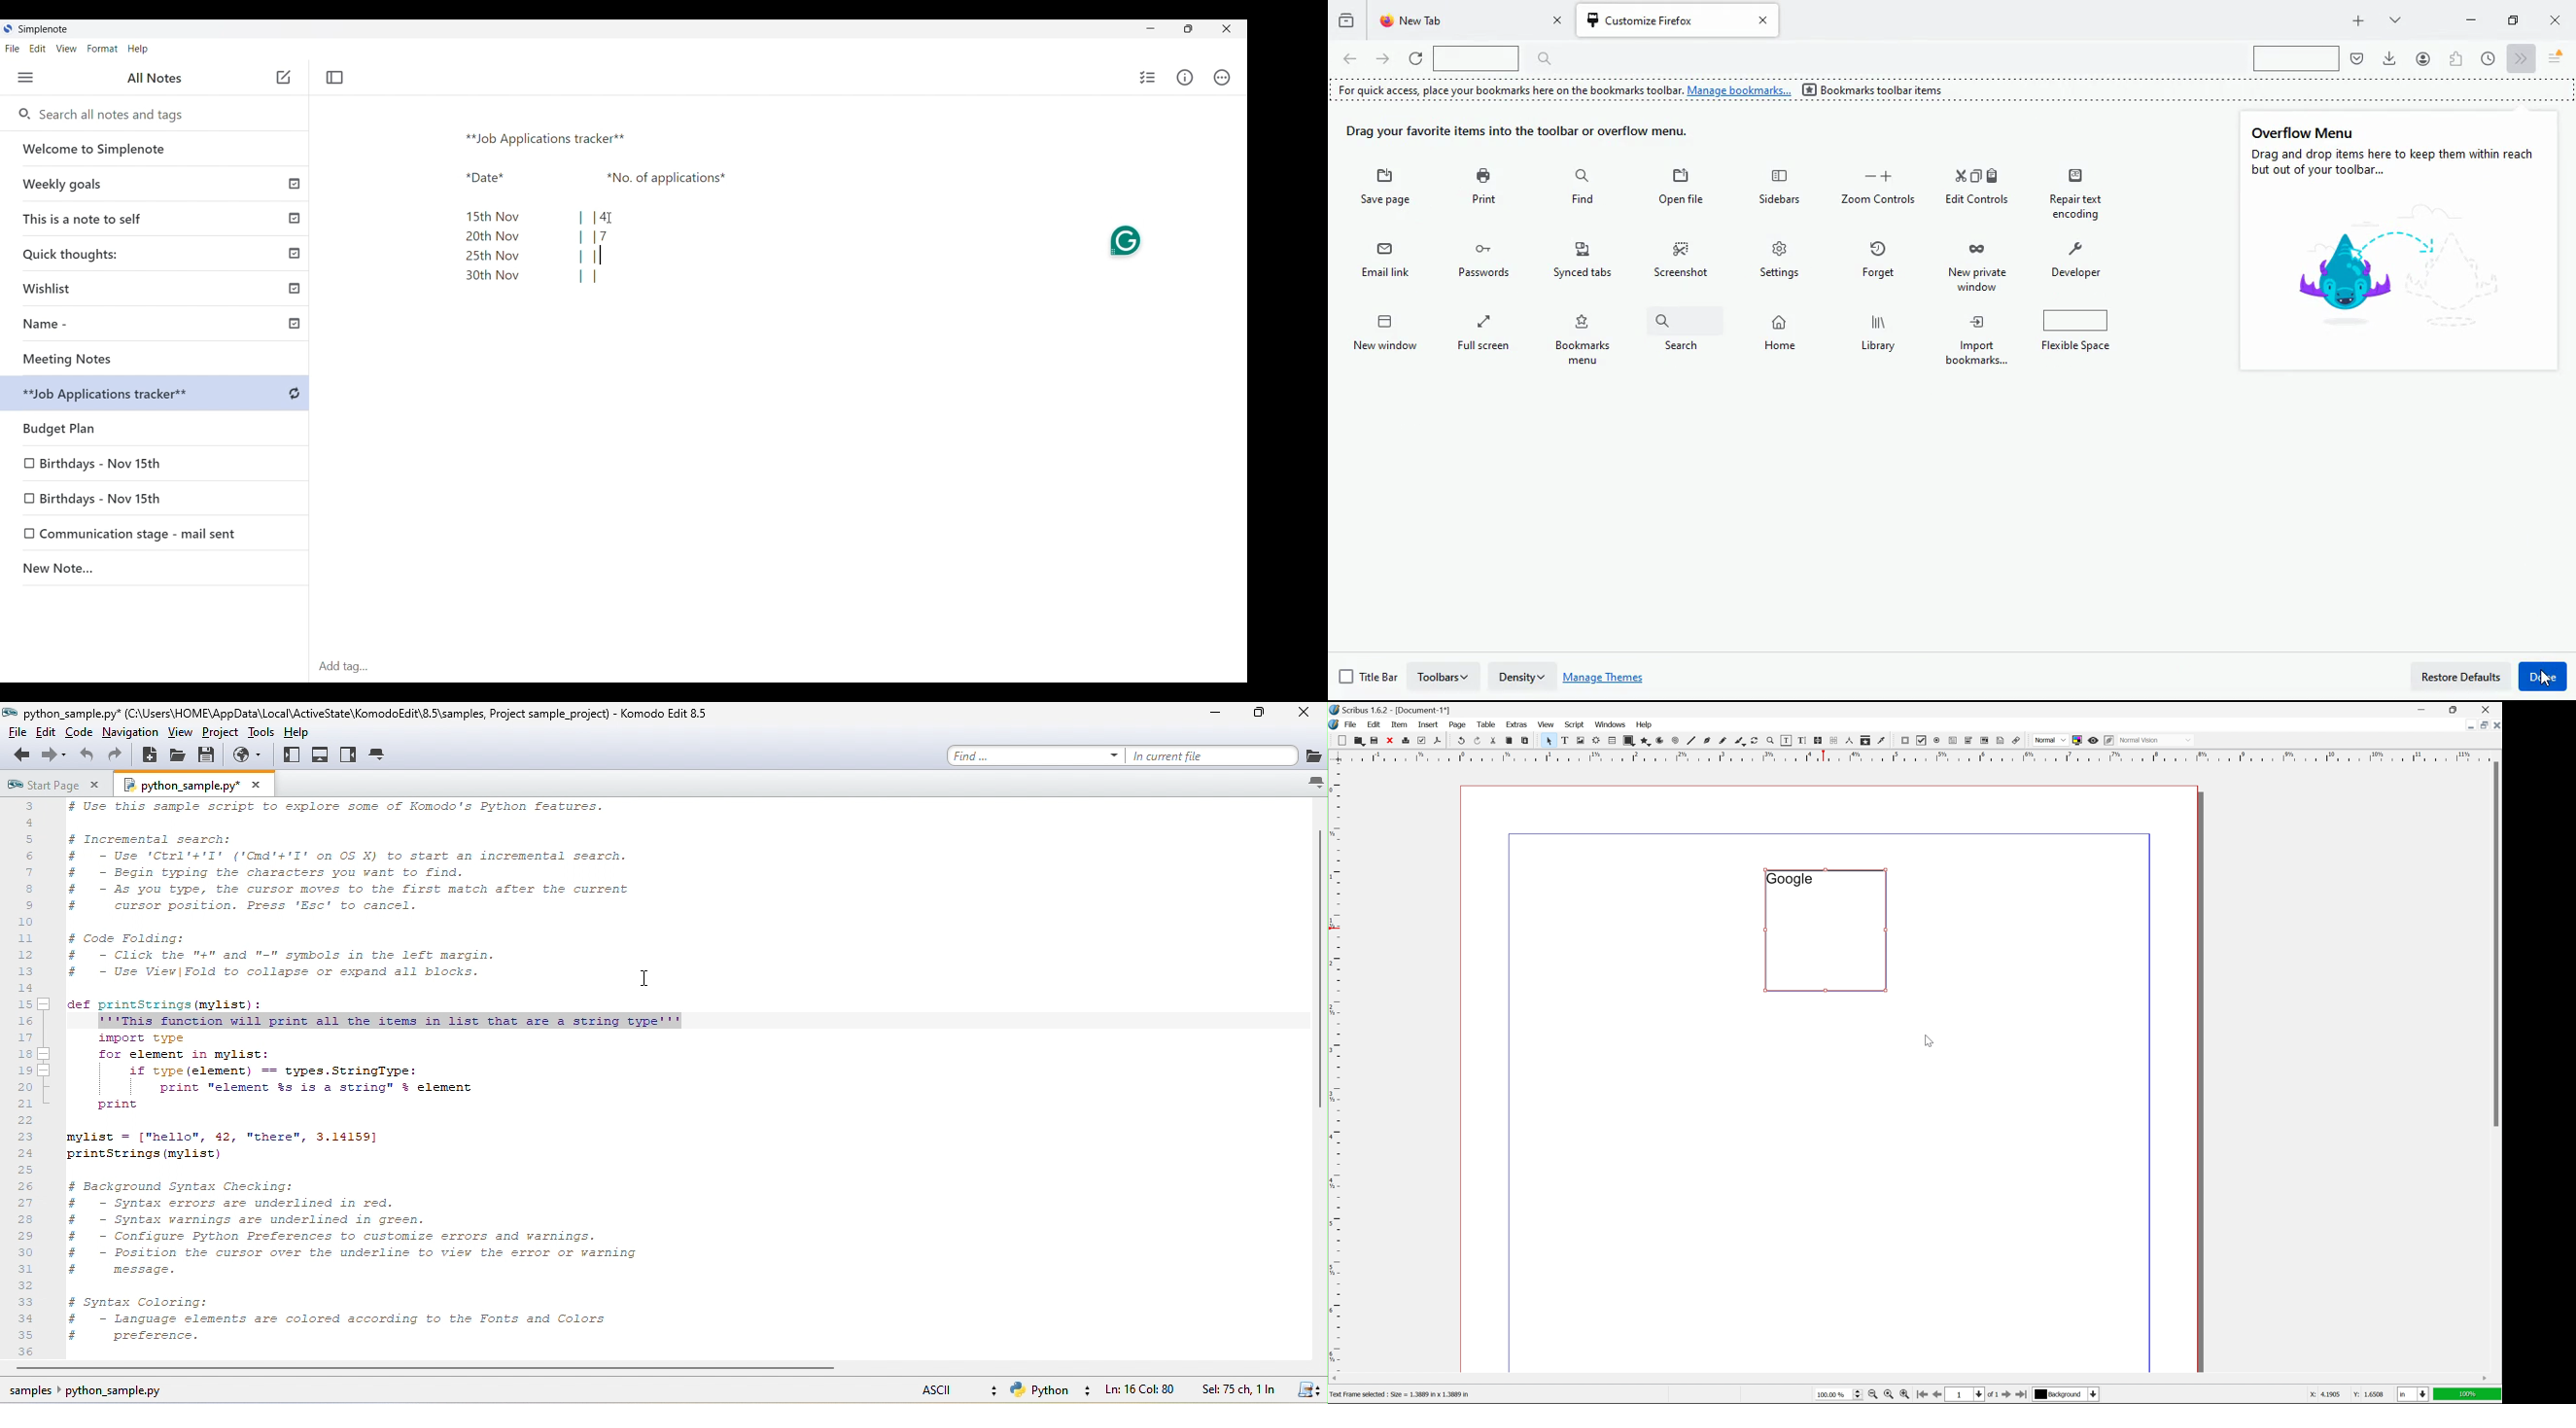 This screenshot has height=1428, width=2576. What do you see at coordinates (1478, 741) in the screenshot?
I see `redo` at bounding box center [1478, 741].